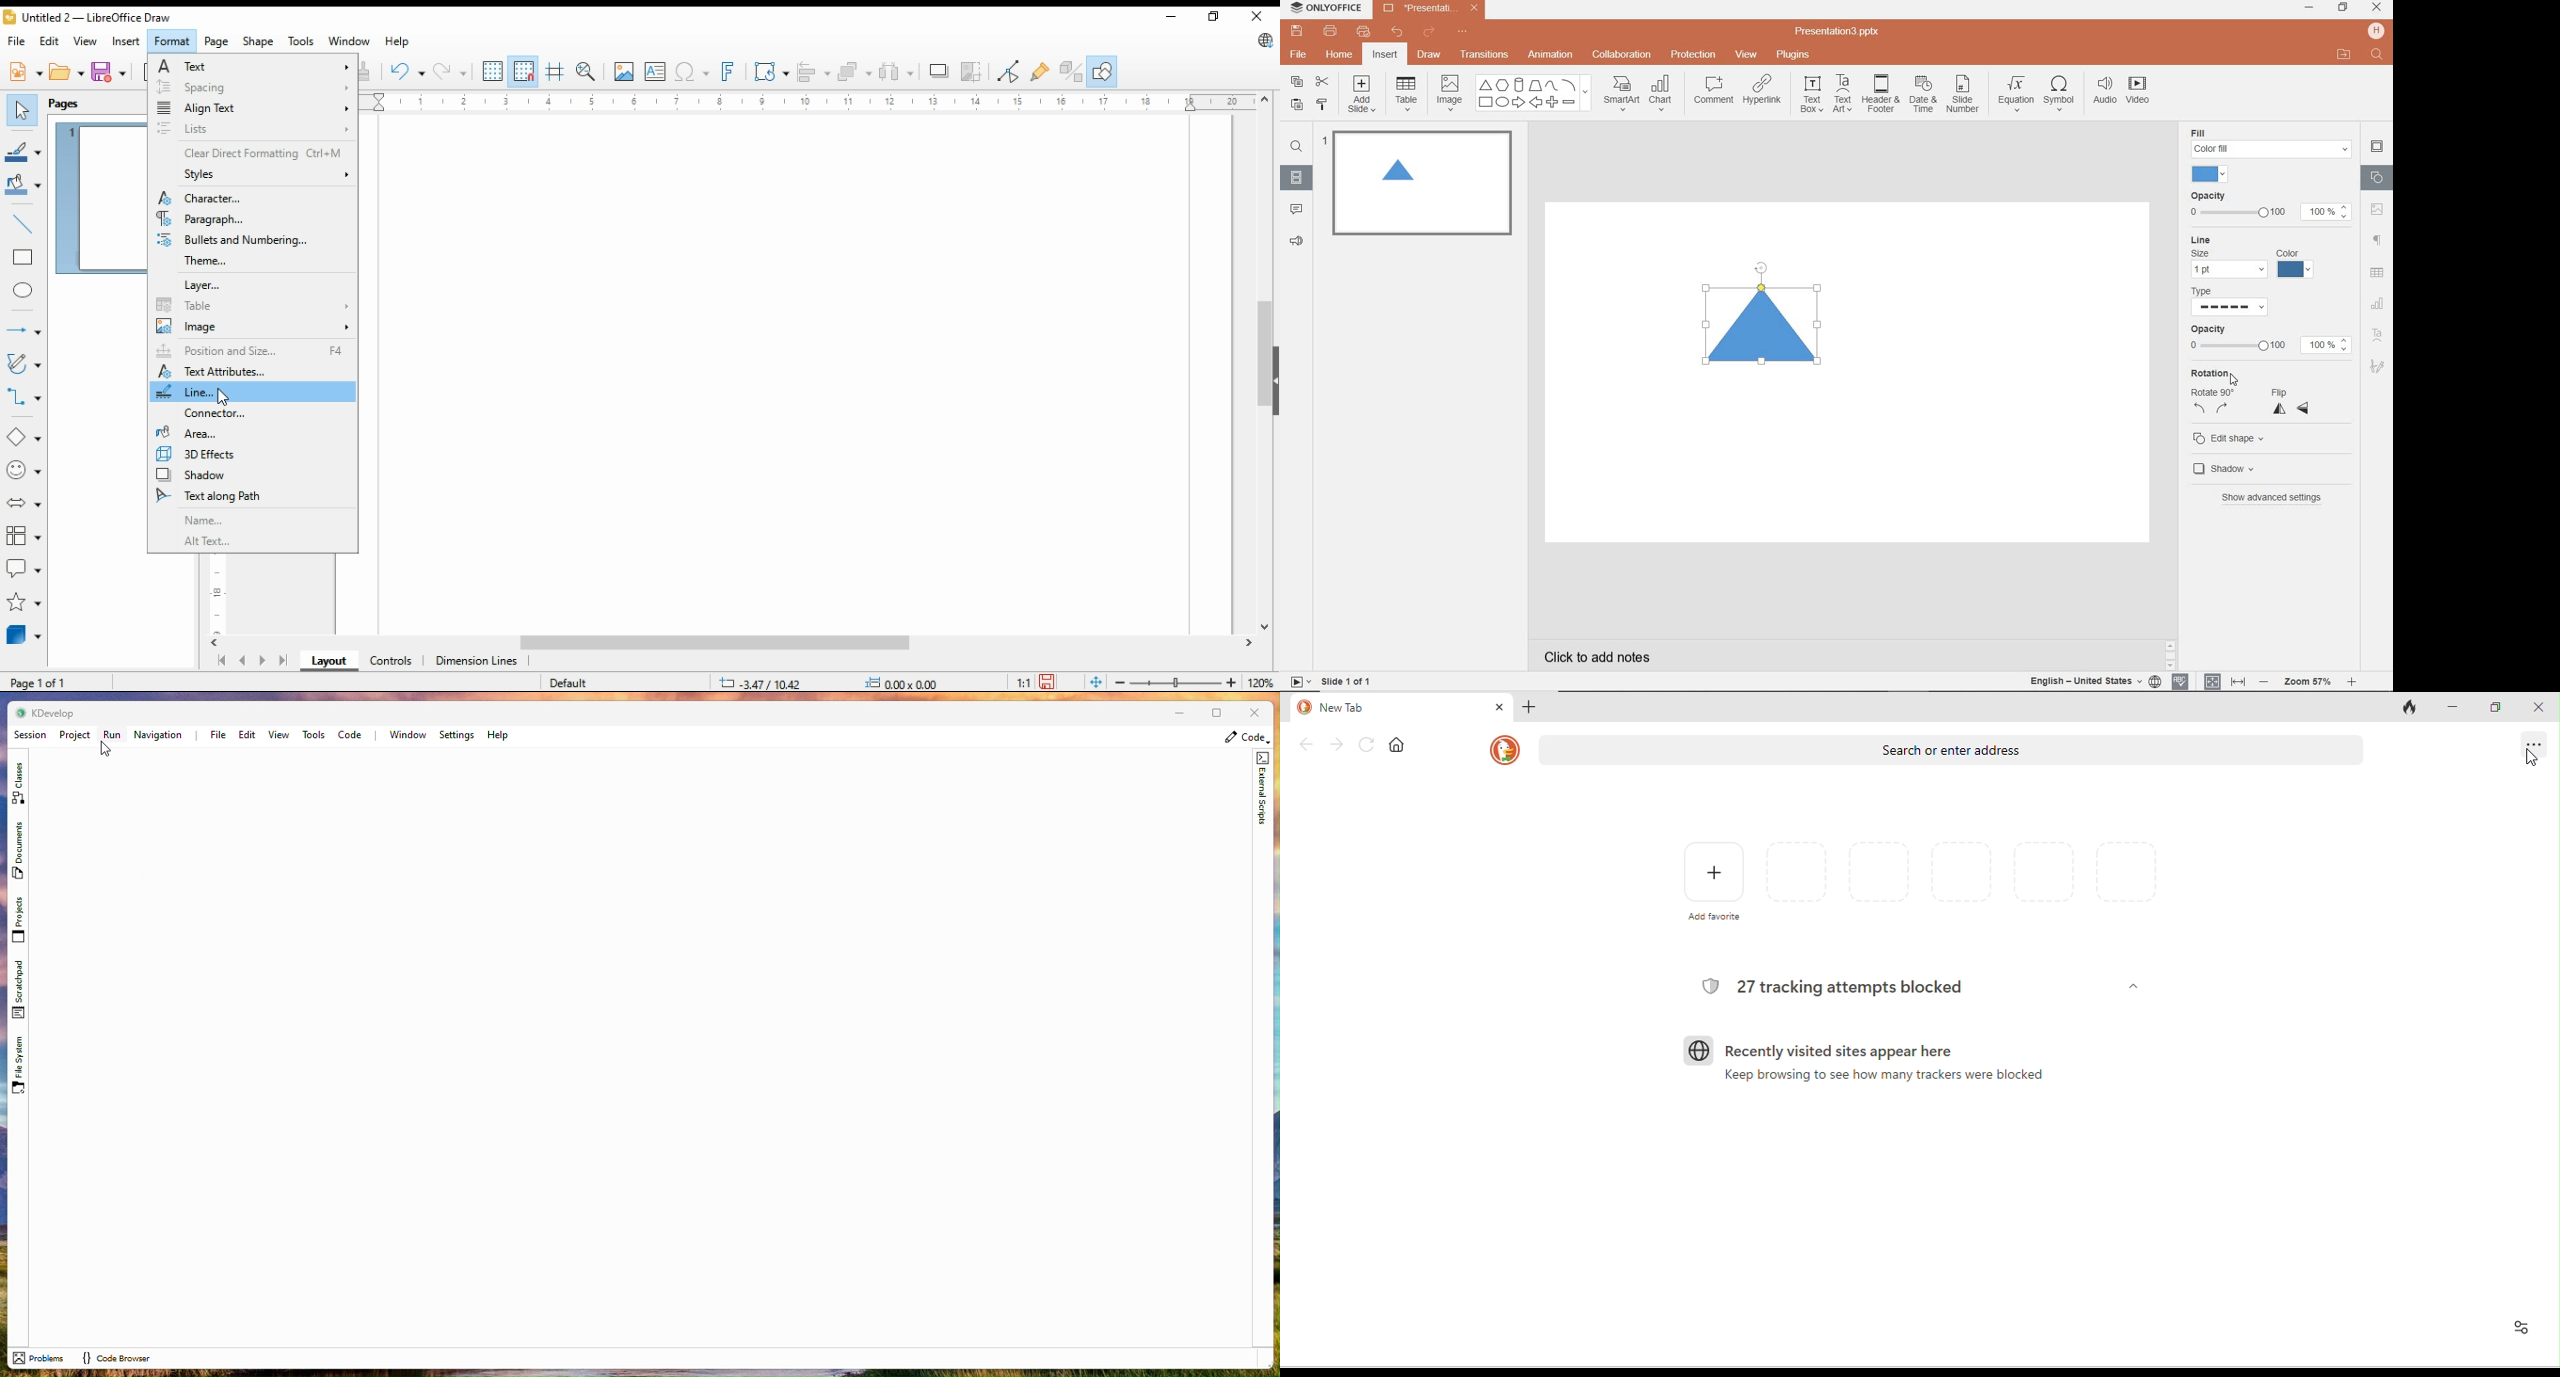  Describe the element at coordinates (23, 183) in the screenshot. I see `fill color` at that location.